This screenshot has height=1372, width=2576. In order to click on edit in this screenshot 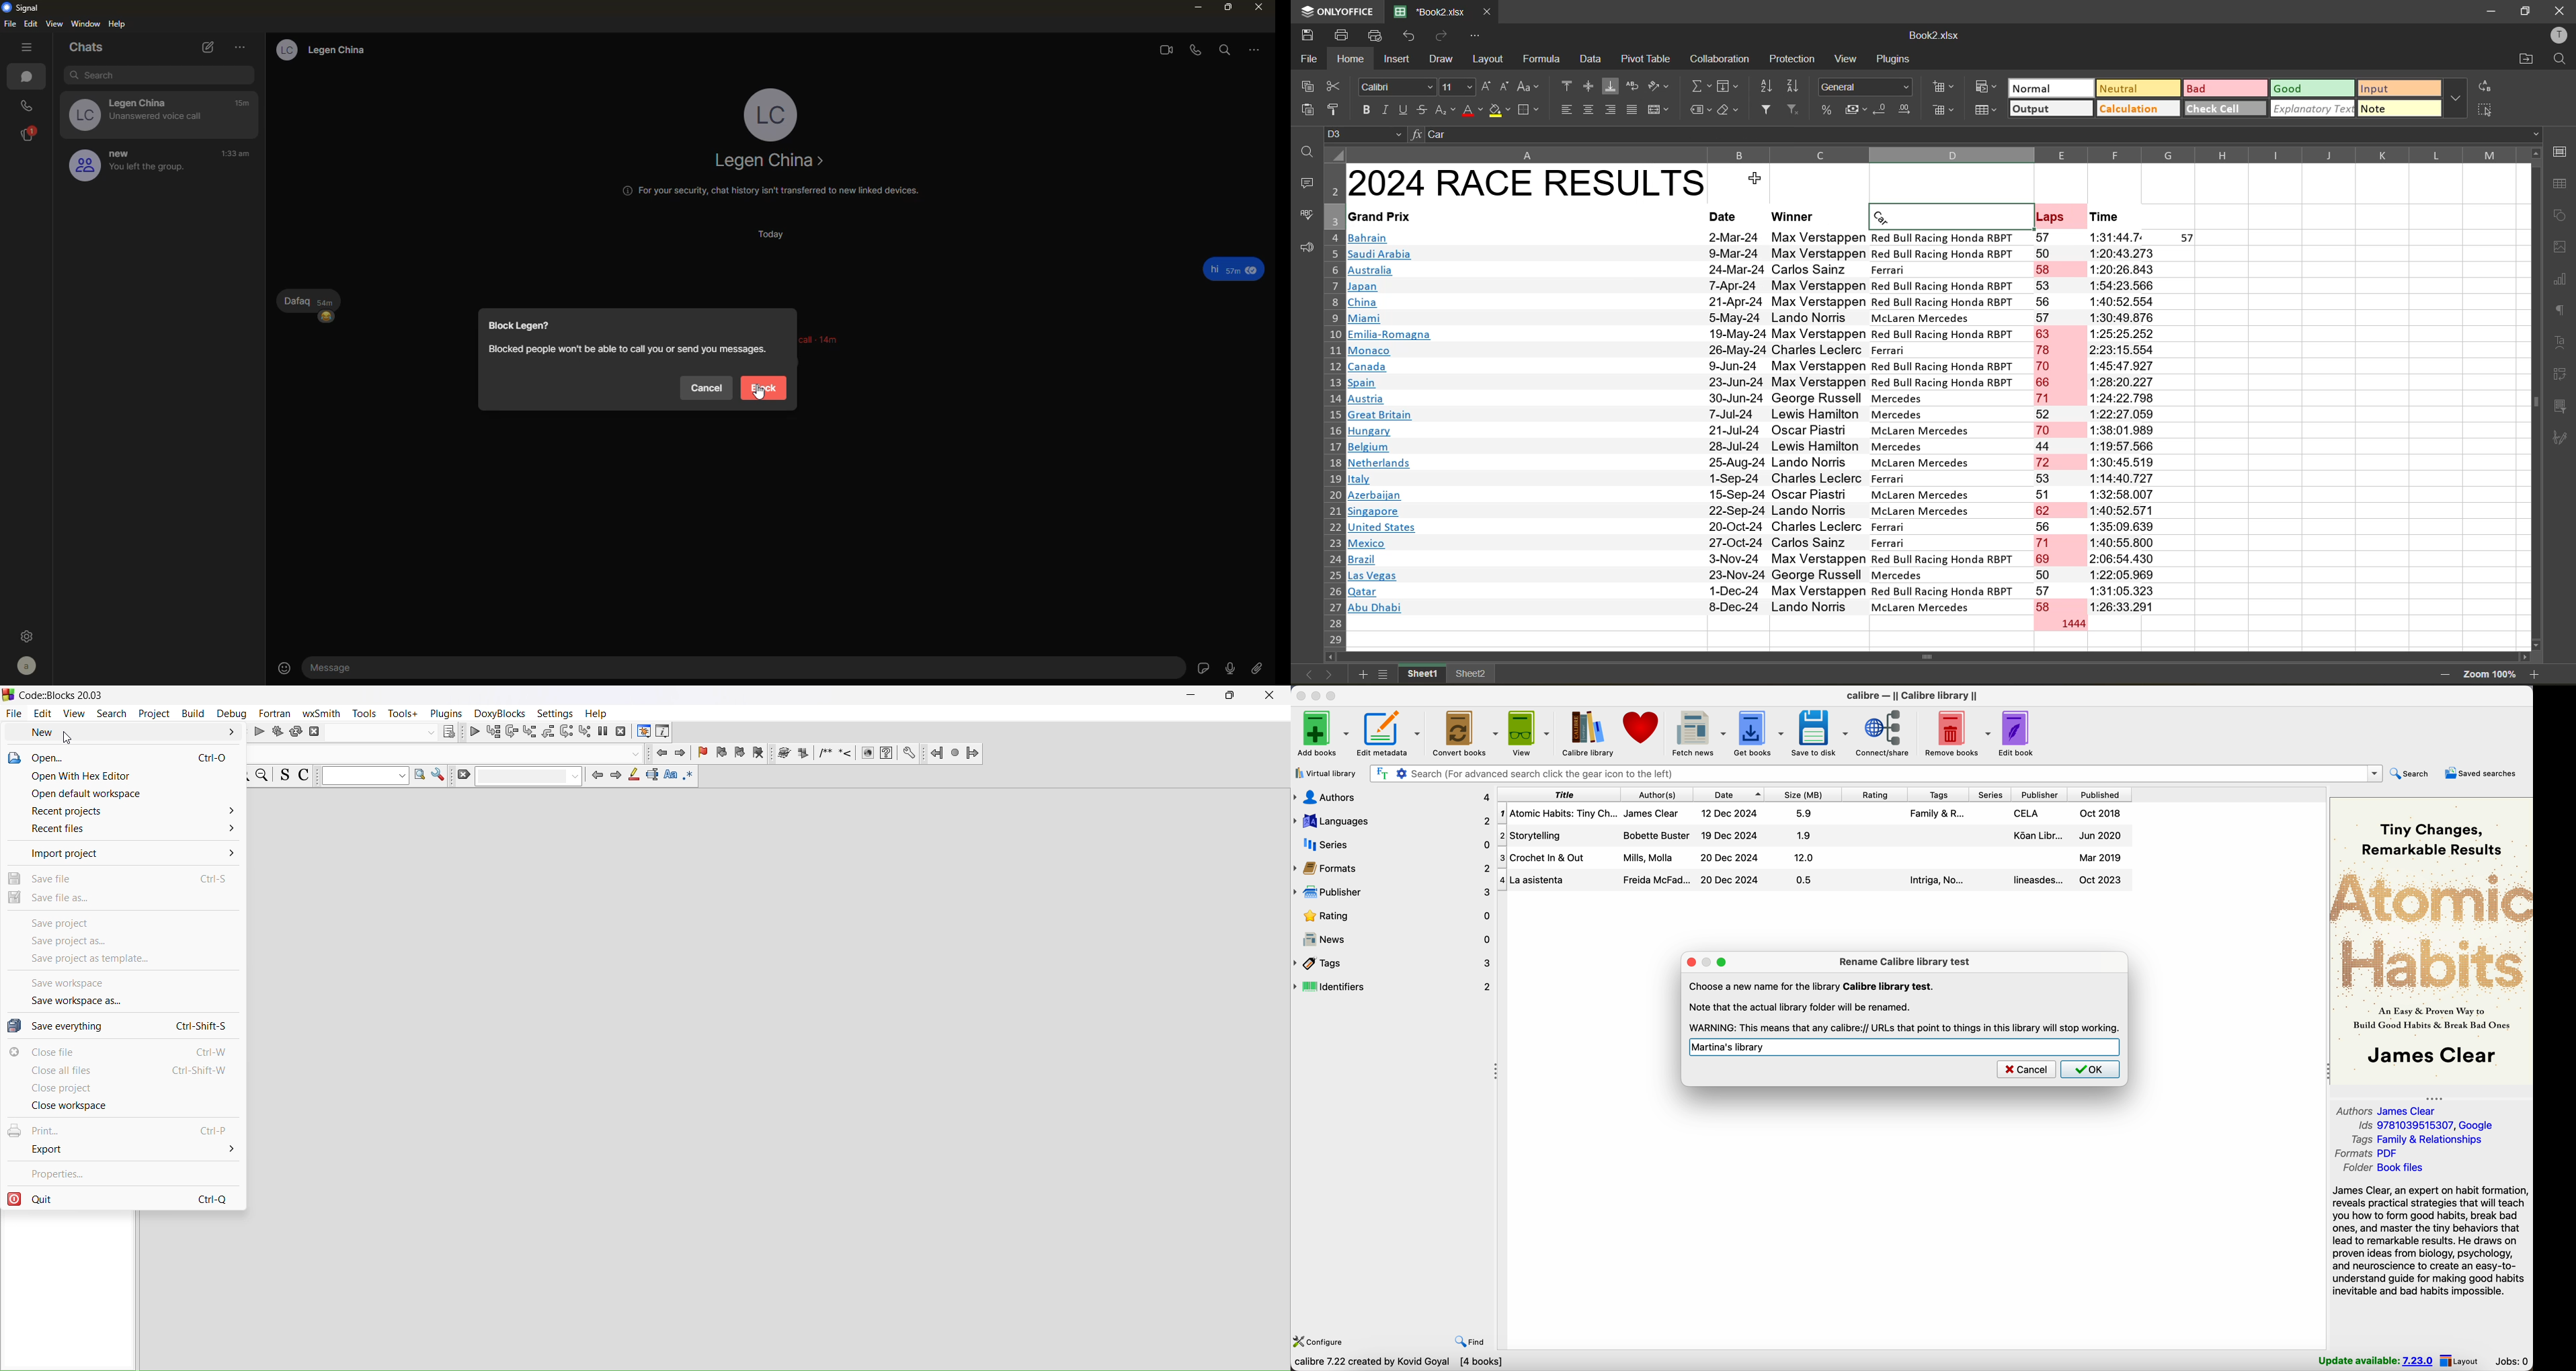, I will do `click(32, 24)`.